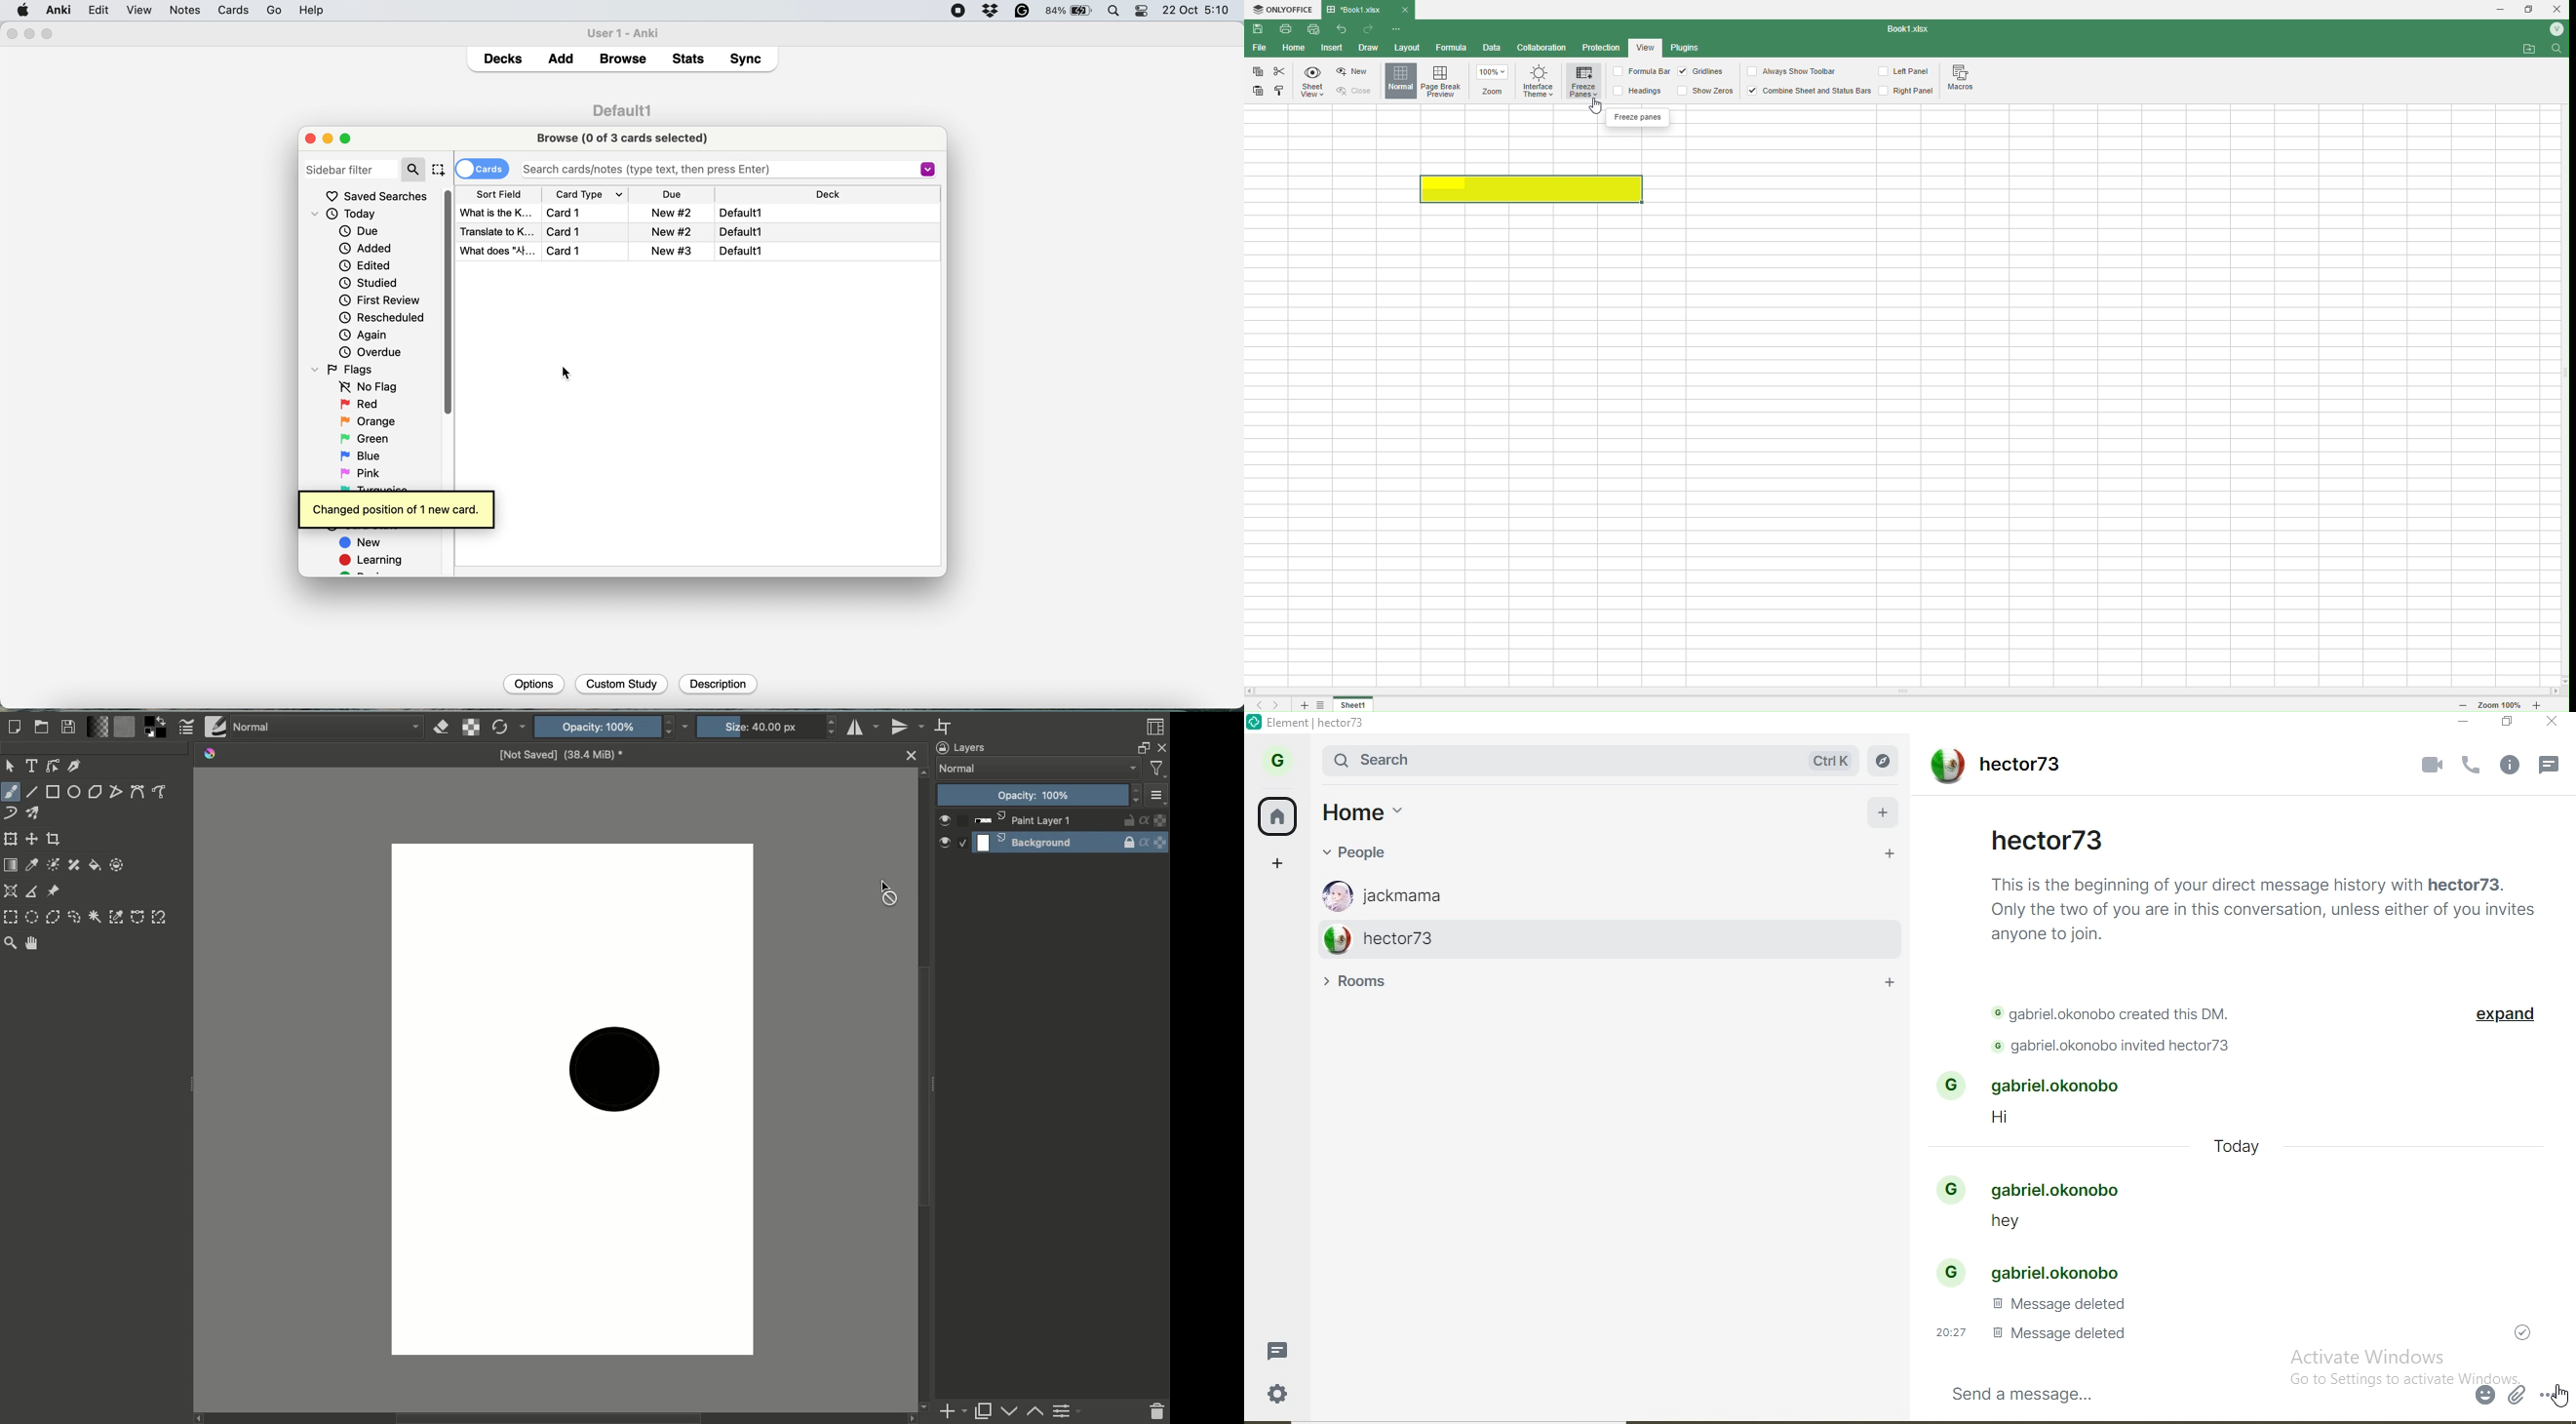  I want to click on Hi, so click(2012, 1121).